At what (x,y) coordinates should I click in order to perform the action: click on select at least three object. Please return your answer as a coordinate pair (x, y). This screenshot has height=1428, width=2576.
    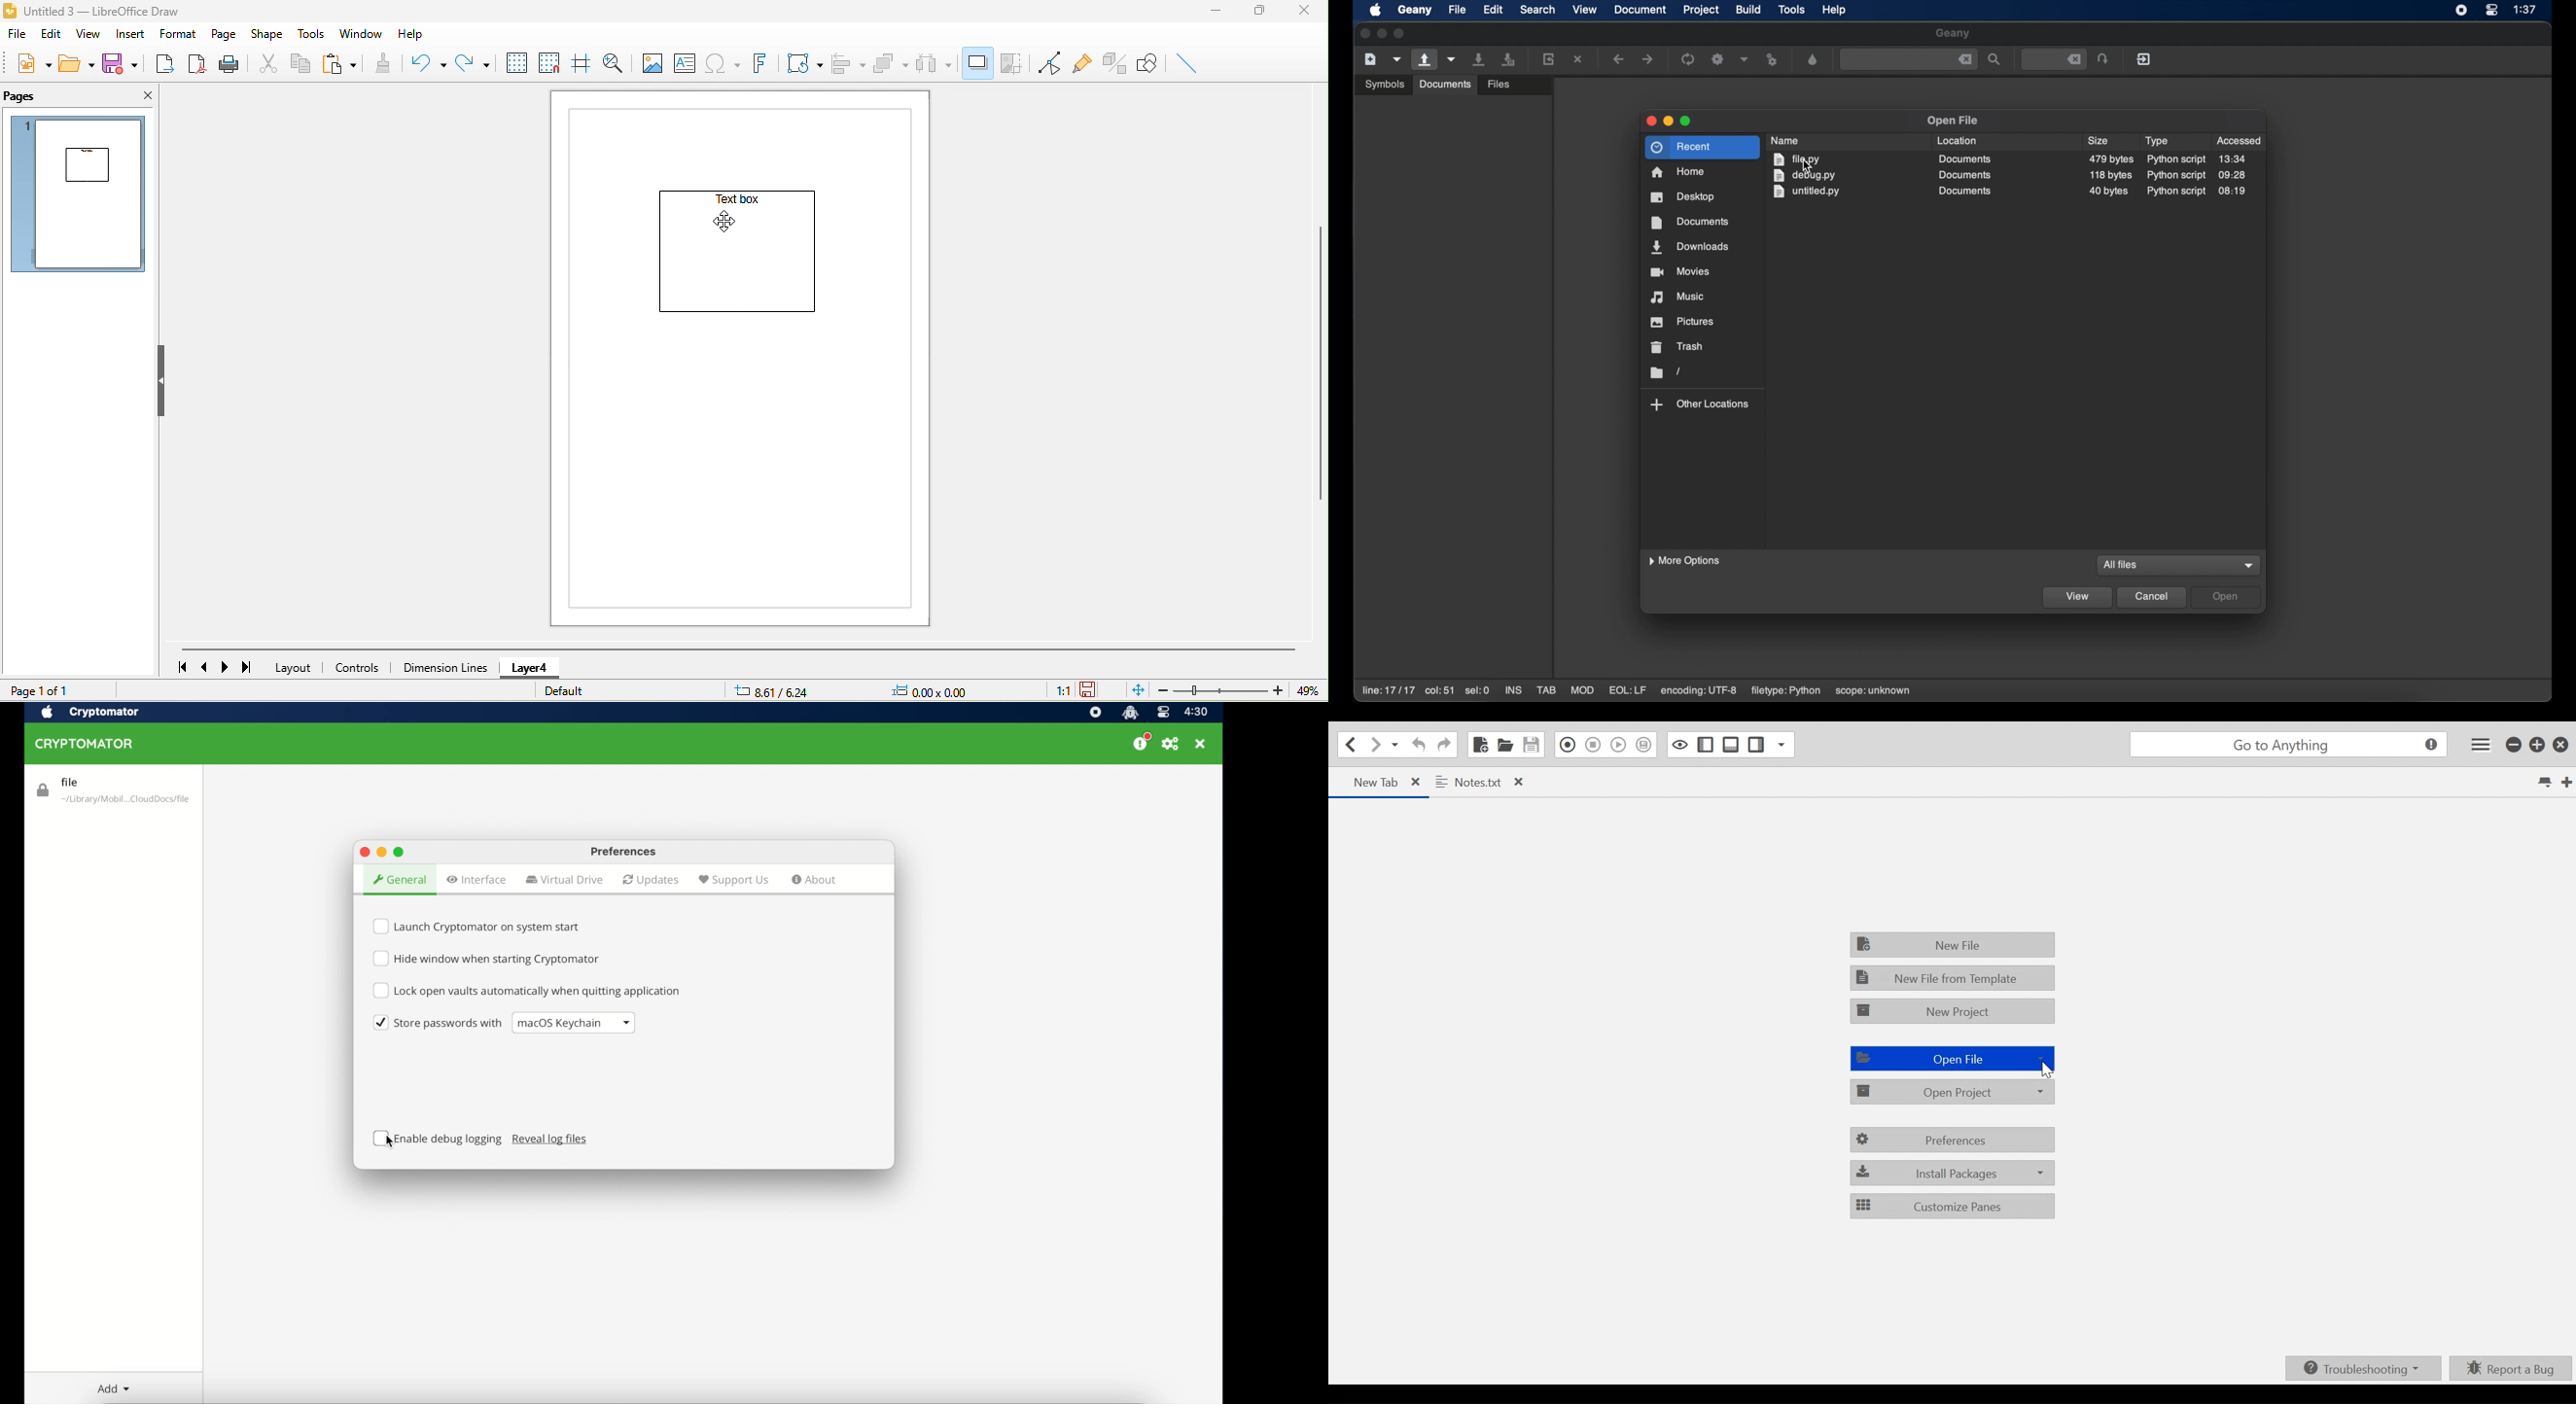
    Looking at the image, I should click on (936, 64).